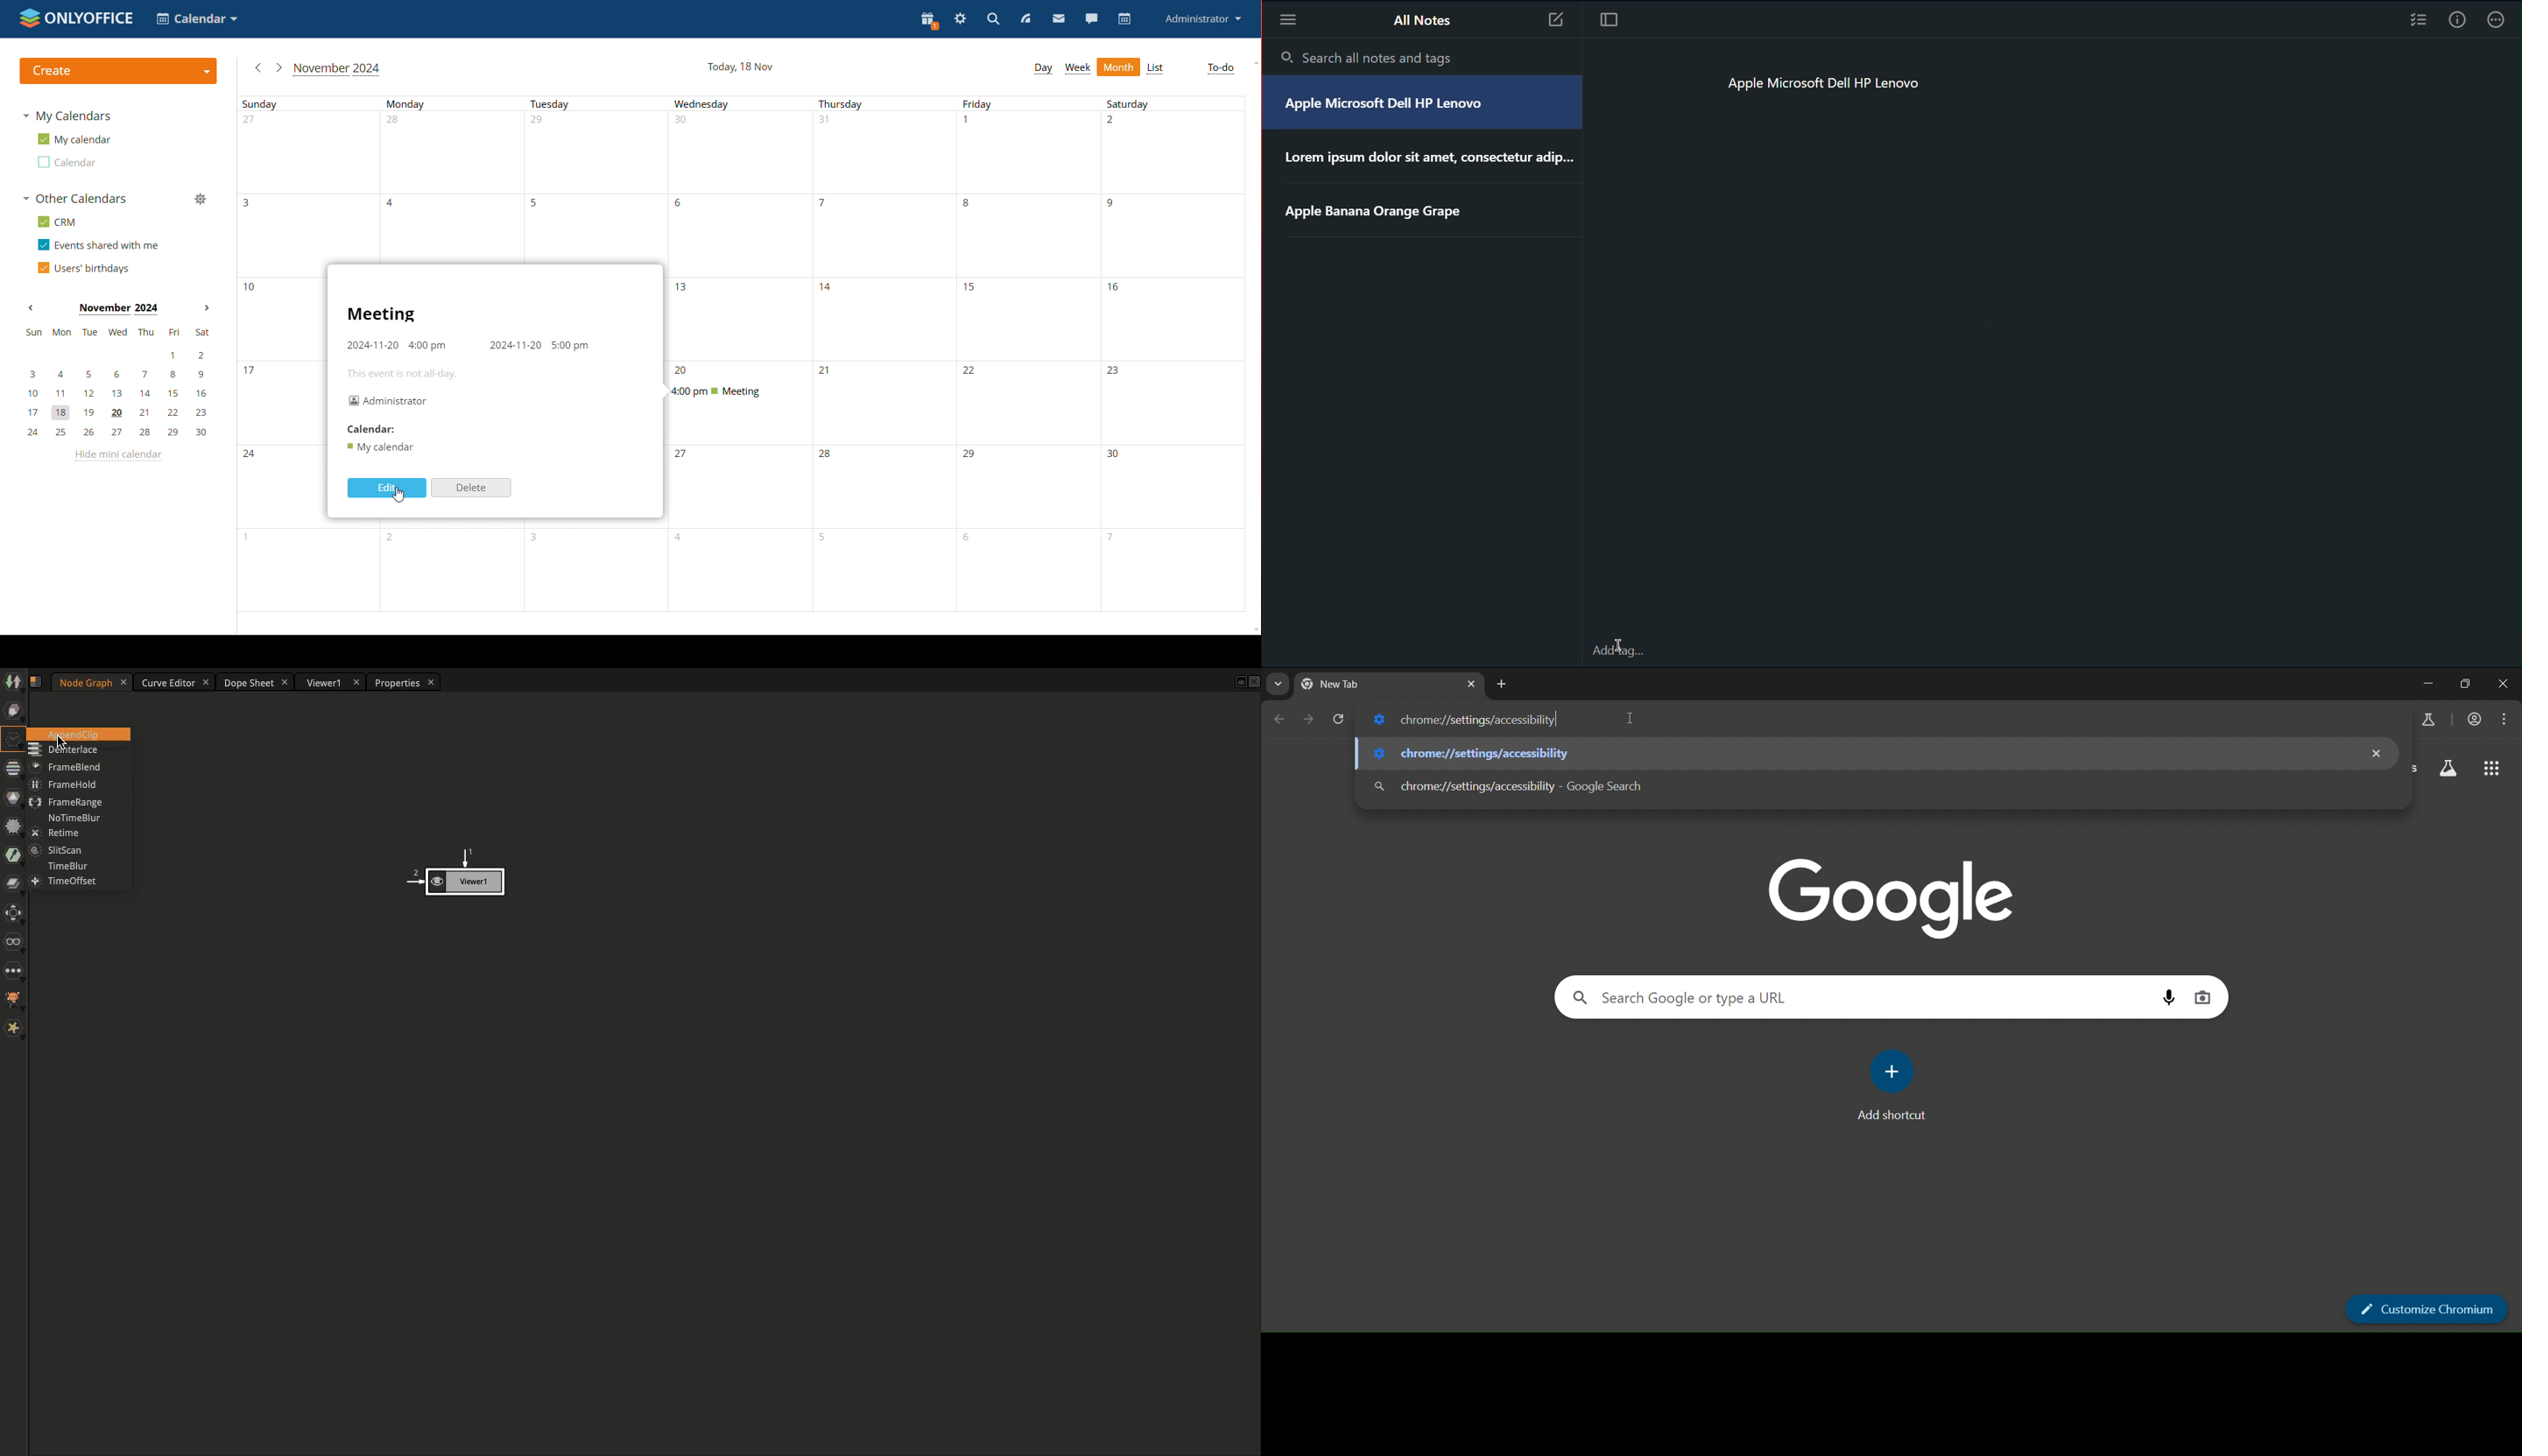 This screenshot has width=2548, height=1456. What do you see at coordinates (2507, 719) in the screenshot?
I see `menu` at bounding box center [2507, 719].